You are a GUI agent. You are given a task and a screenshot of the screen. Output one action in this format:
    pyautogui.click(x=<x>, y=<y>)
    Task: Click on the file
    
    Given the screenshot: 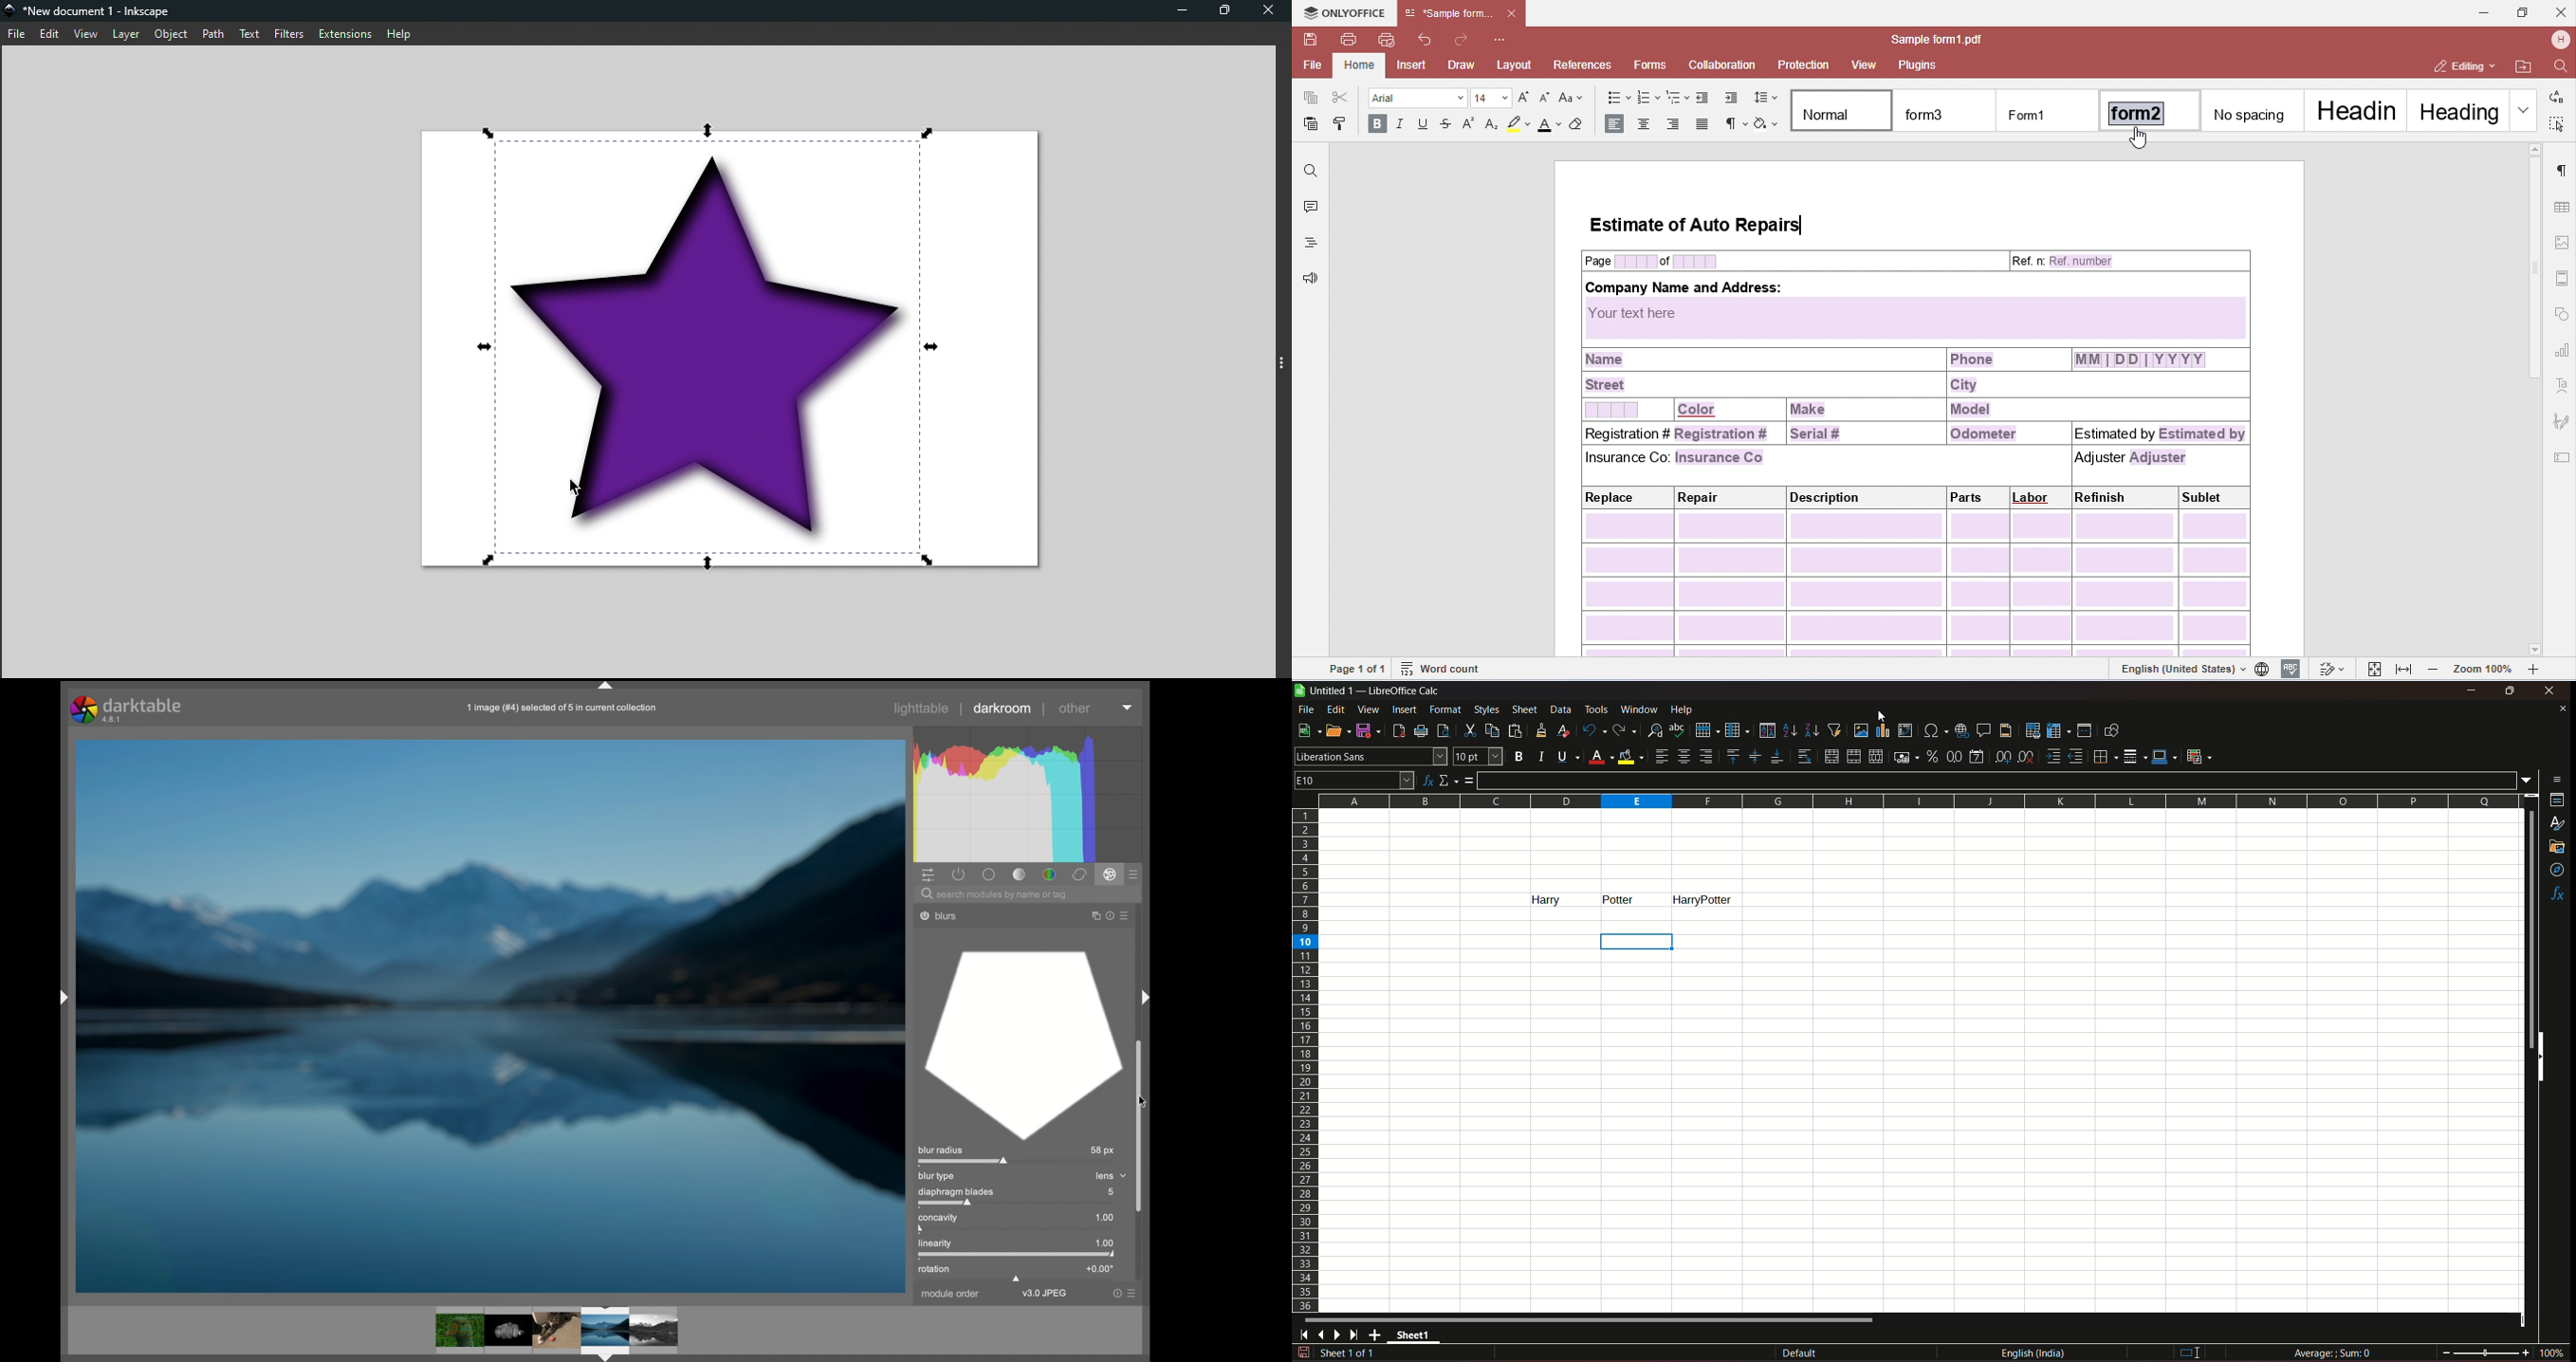 What is the action you would take?
    pyautogui.click(x=1307, y=709)
    